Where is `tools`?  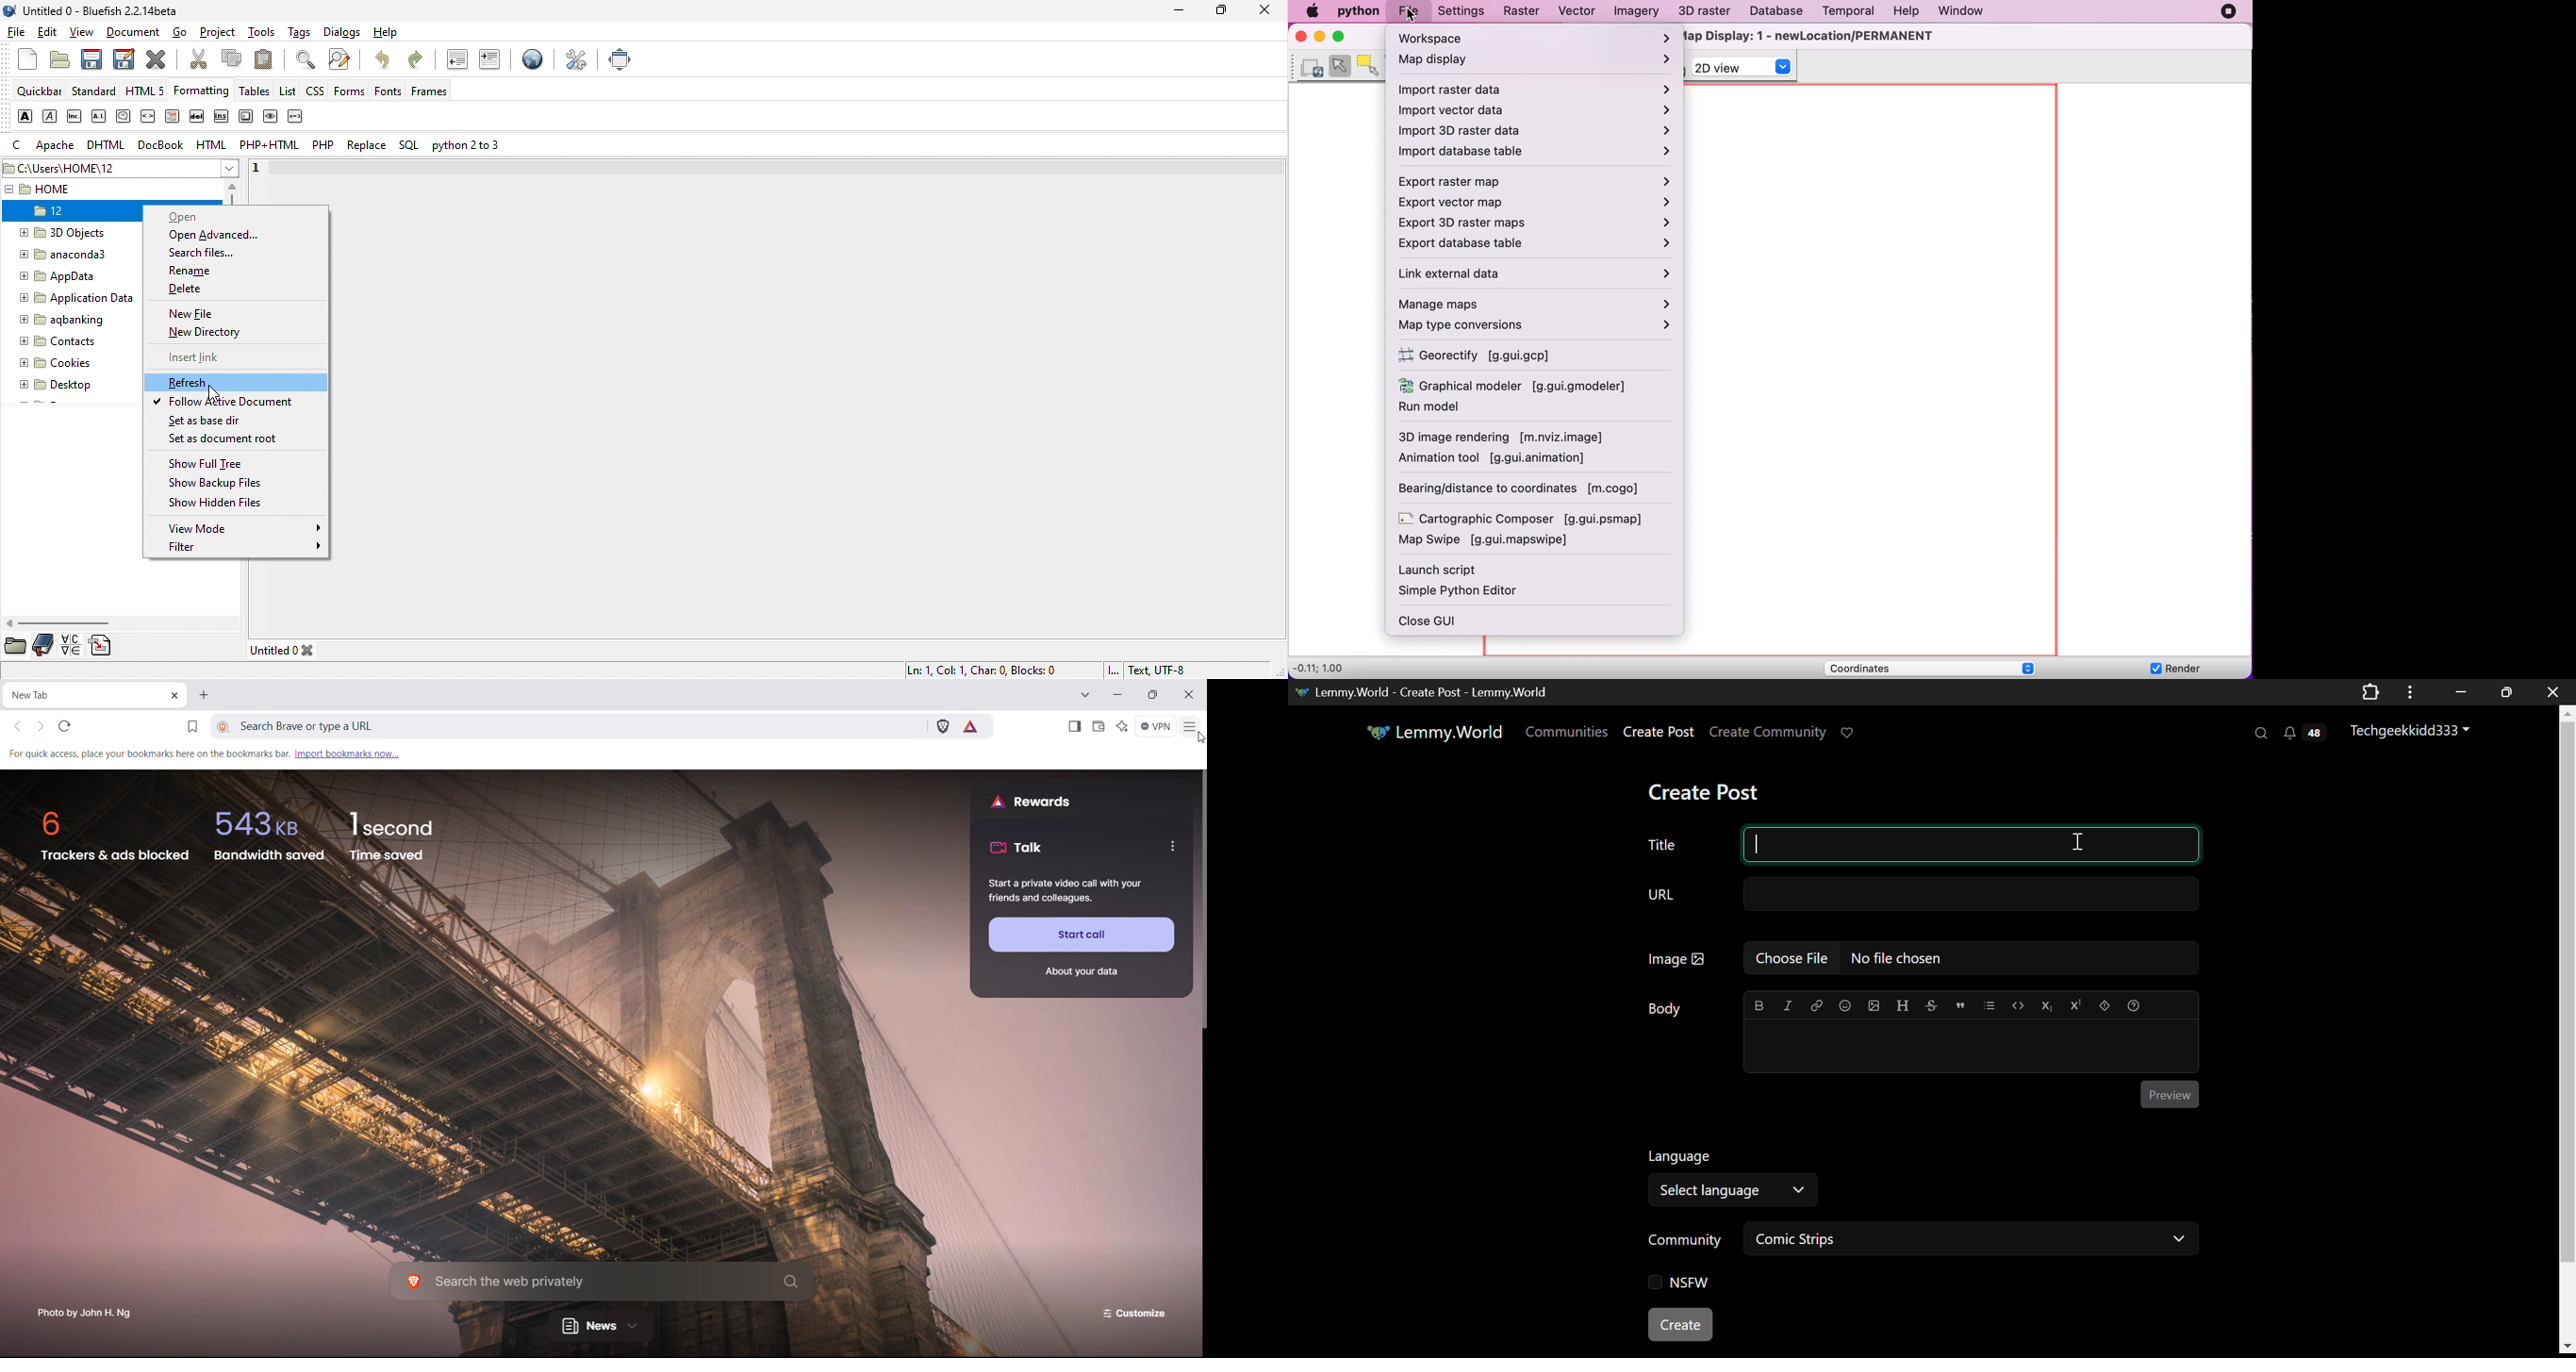
tools is located at coordinates (265, 33).